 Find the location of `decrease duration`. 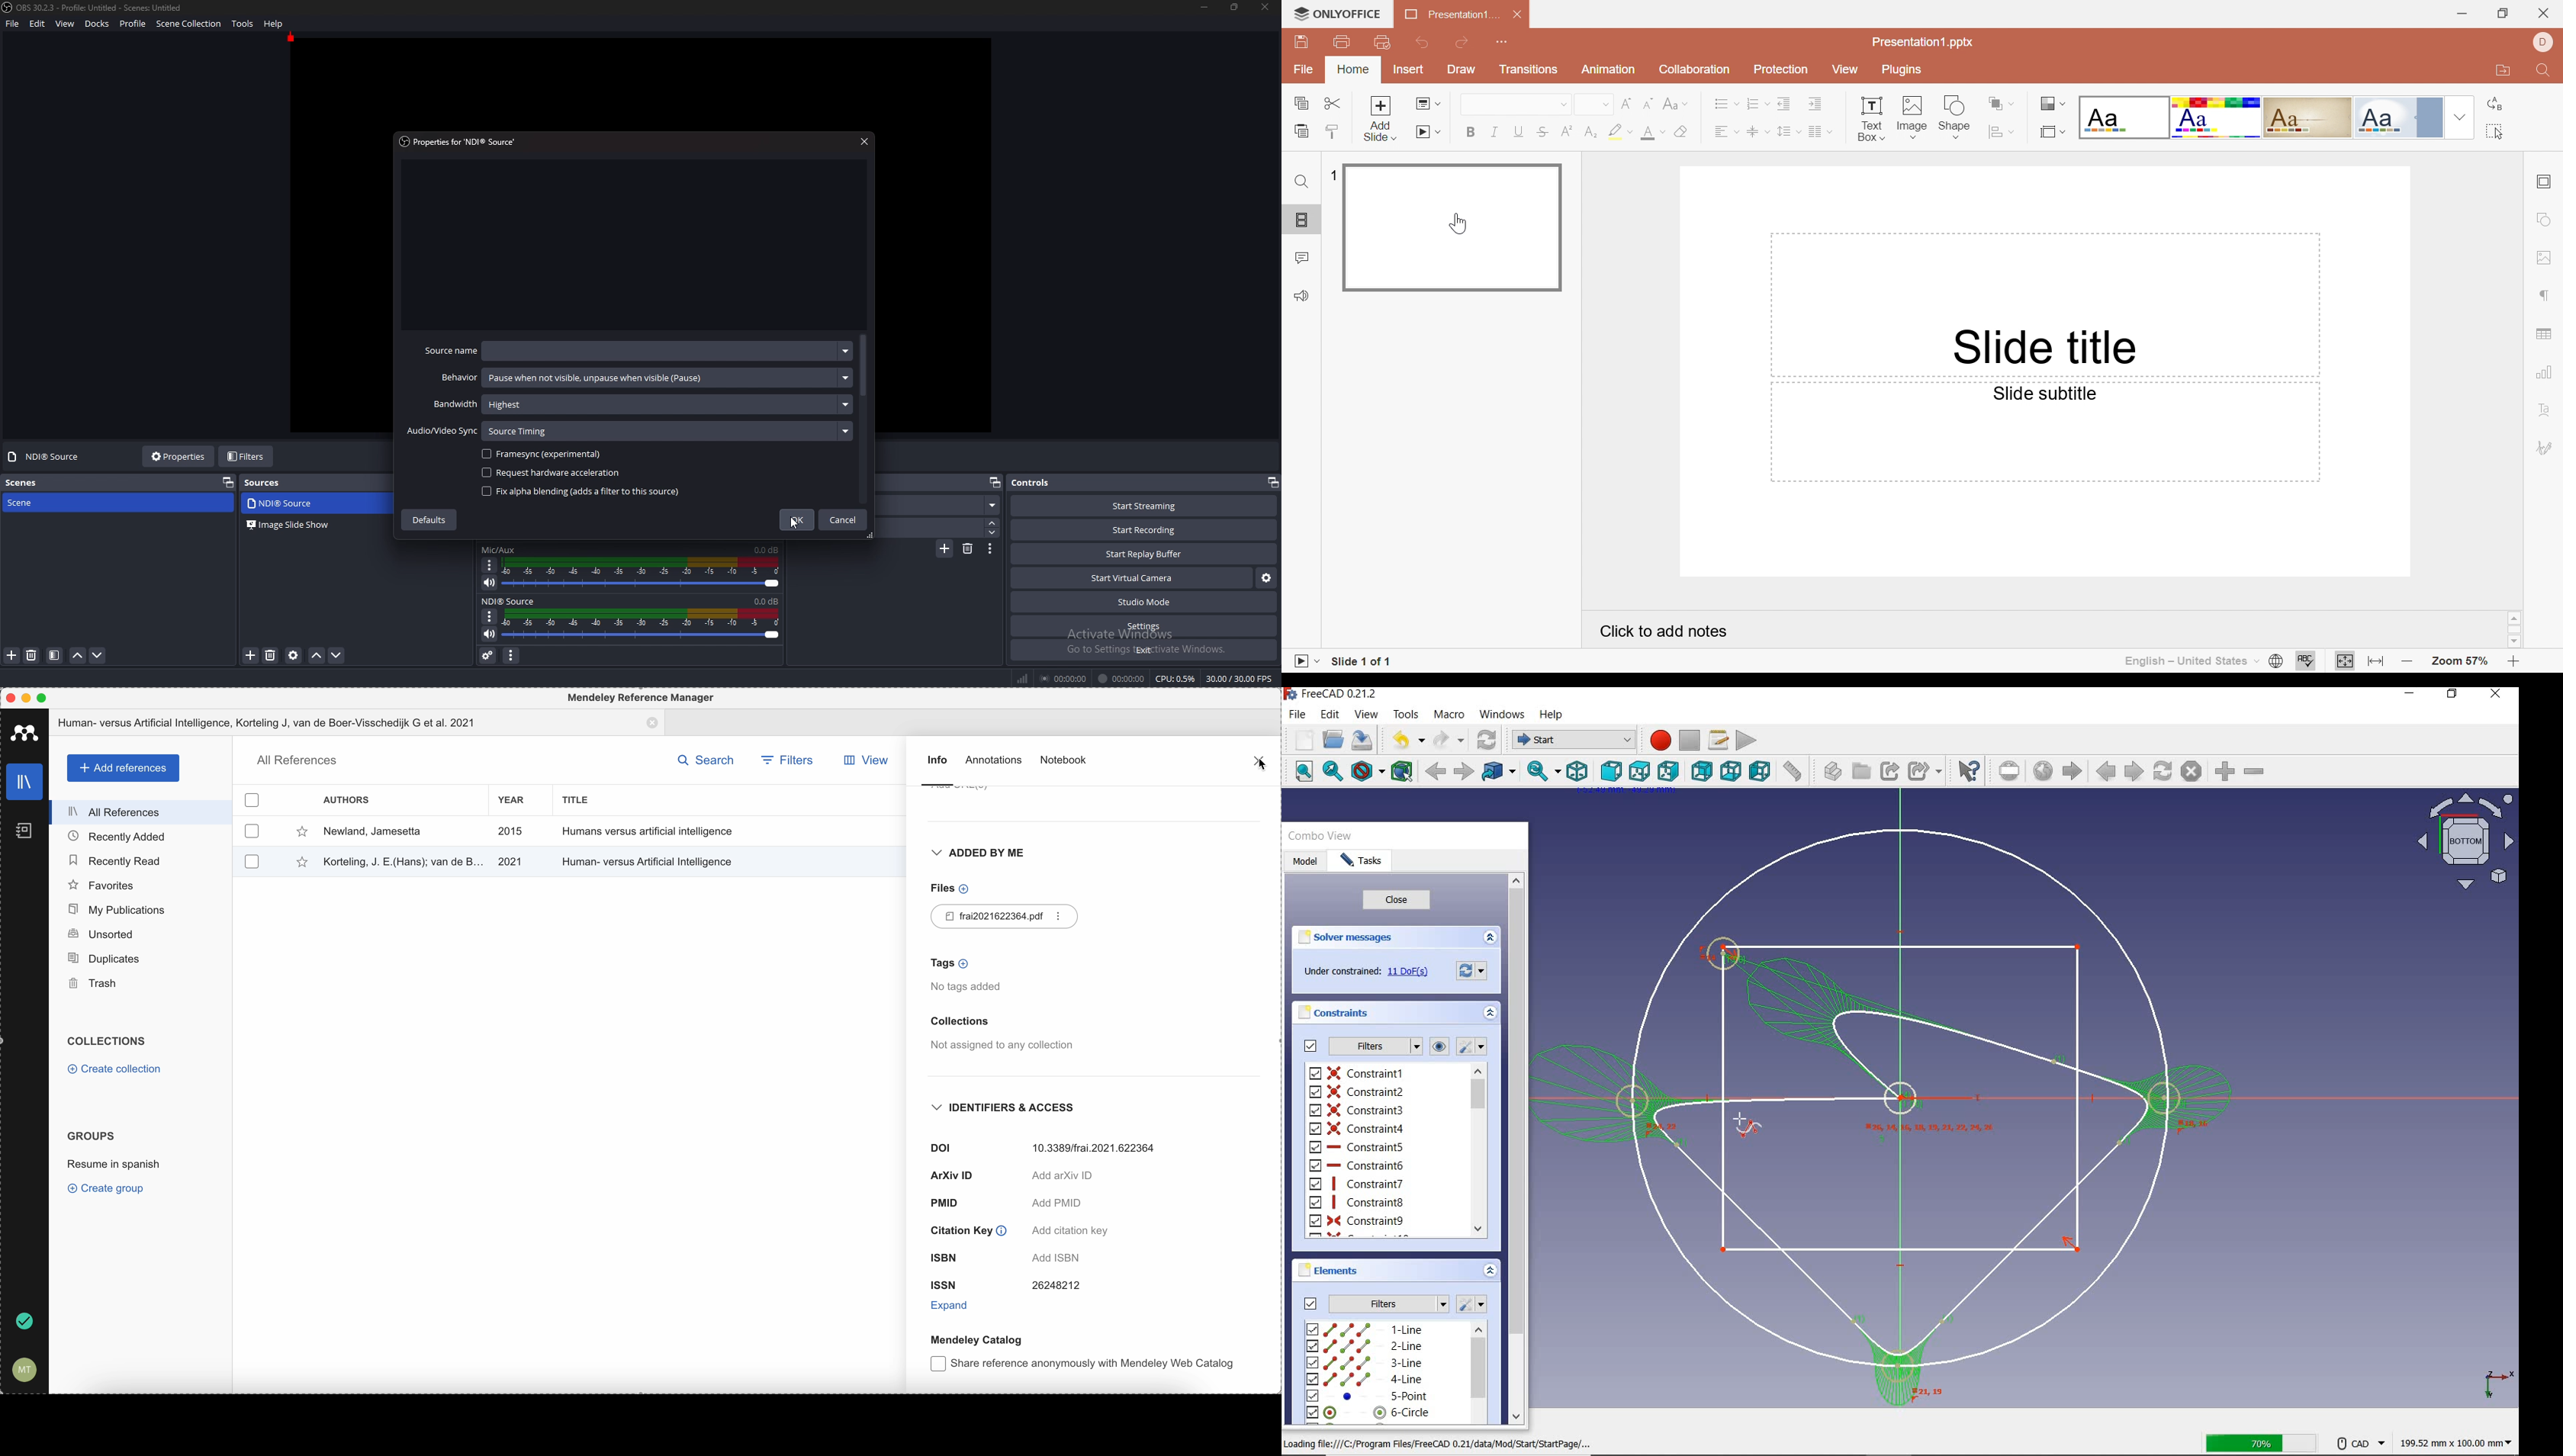

decrease duration is located at coordinates (992, 532).